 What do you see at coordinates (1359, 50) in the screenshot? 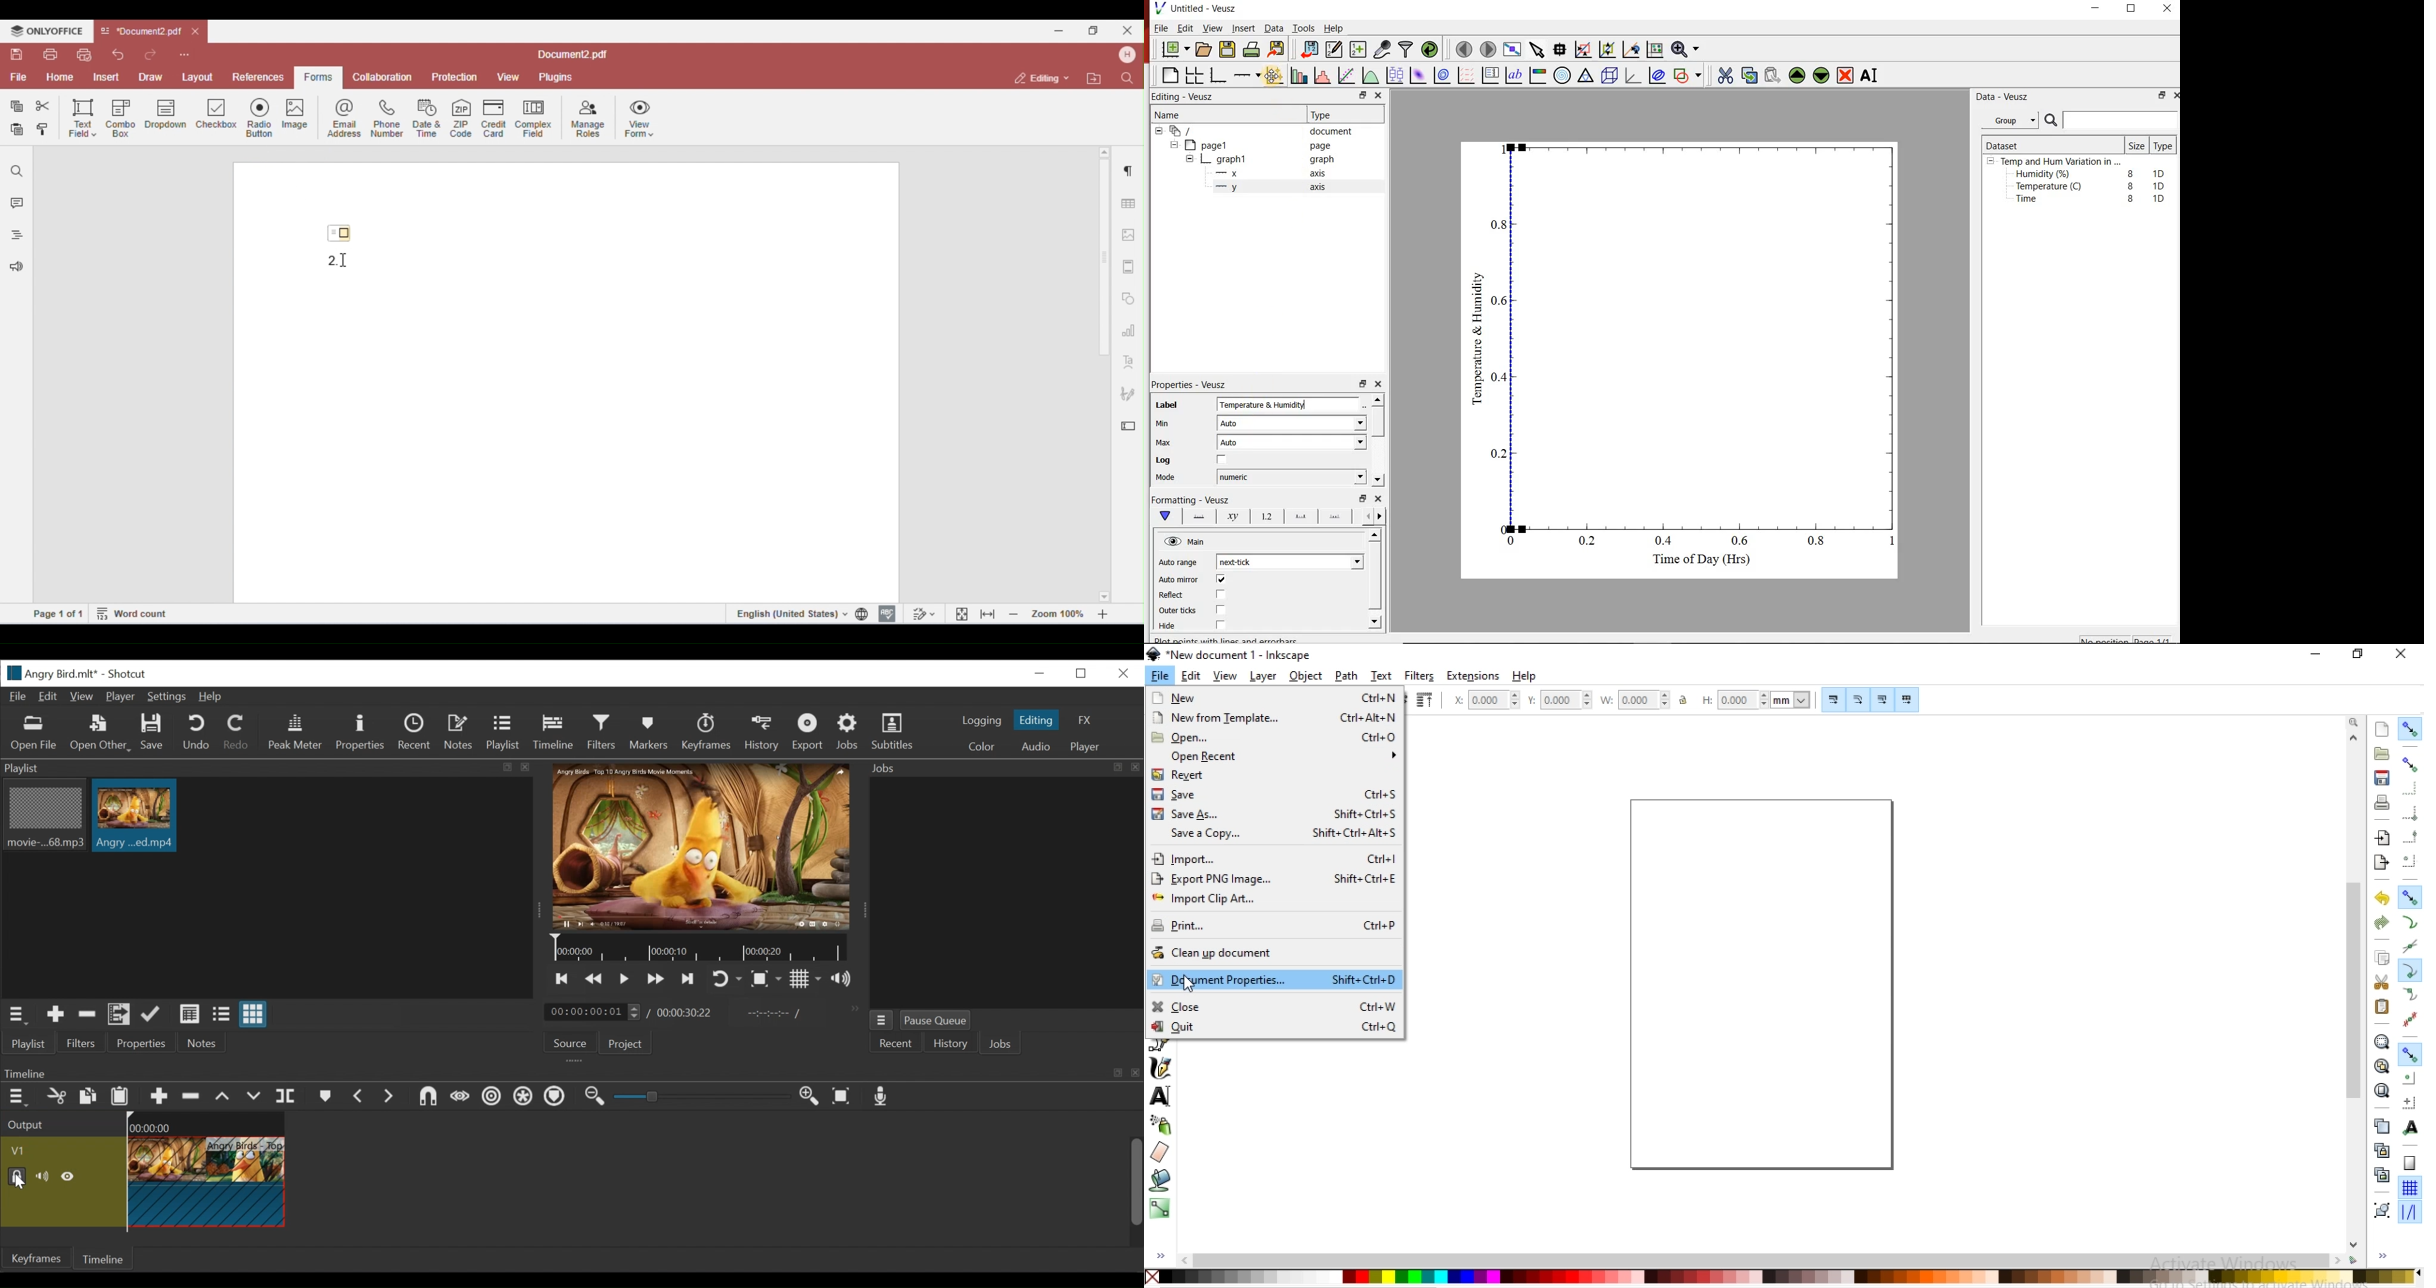
I see `create new datasets using ranges, parametrically or as functions of existing datasets` at bounding box center [1359, 50].